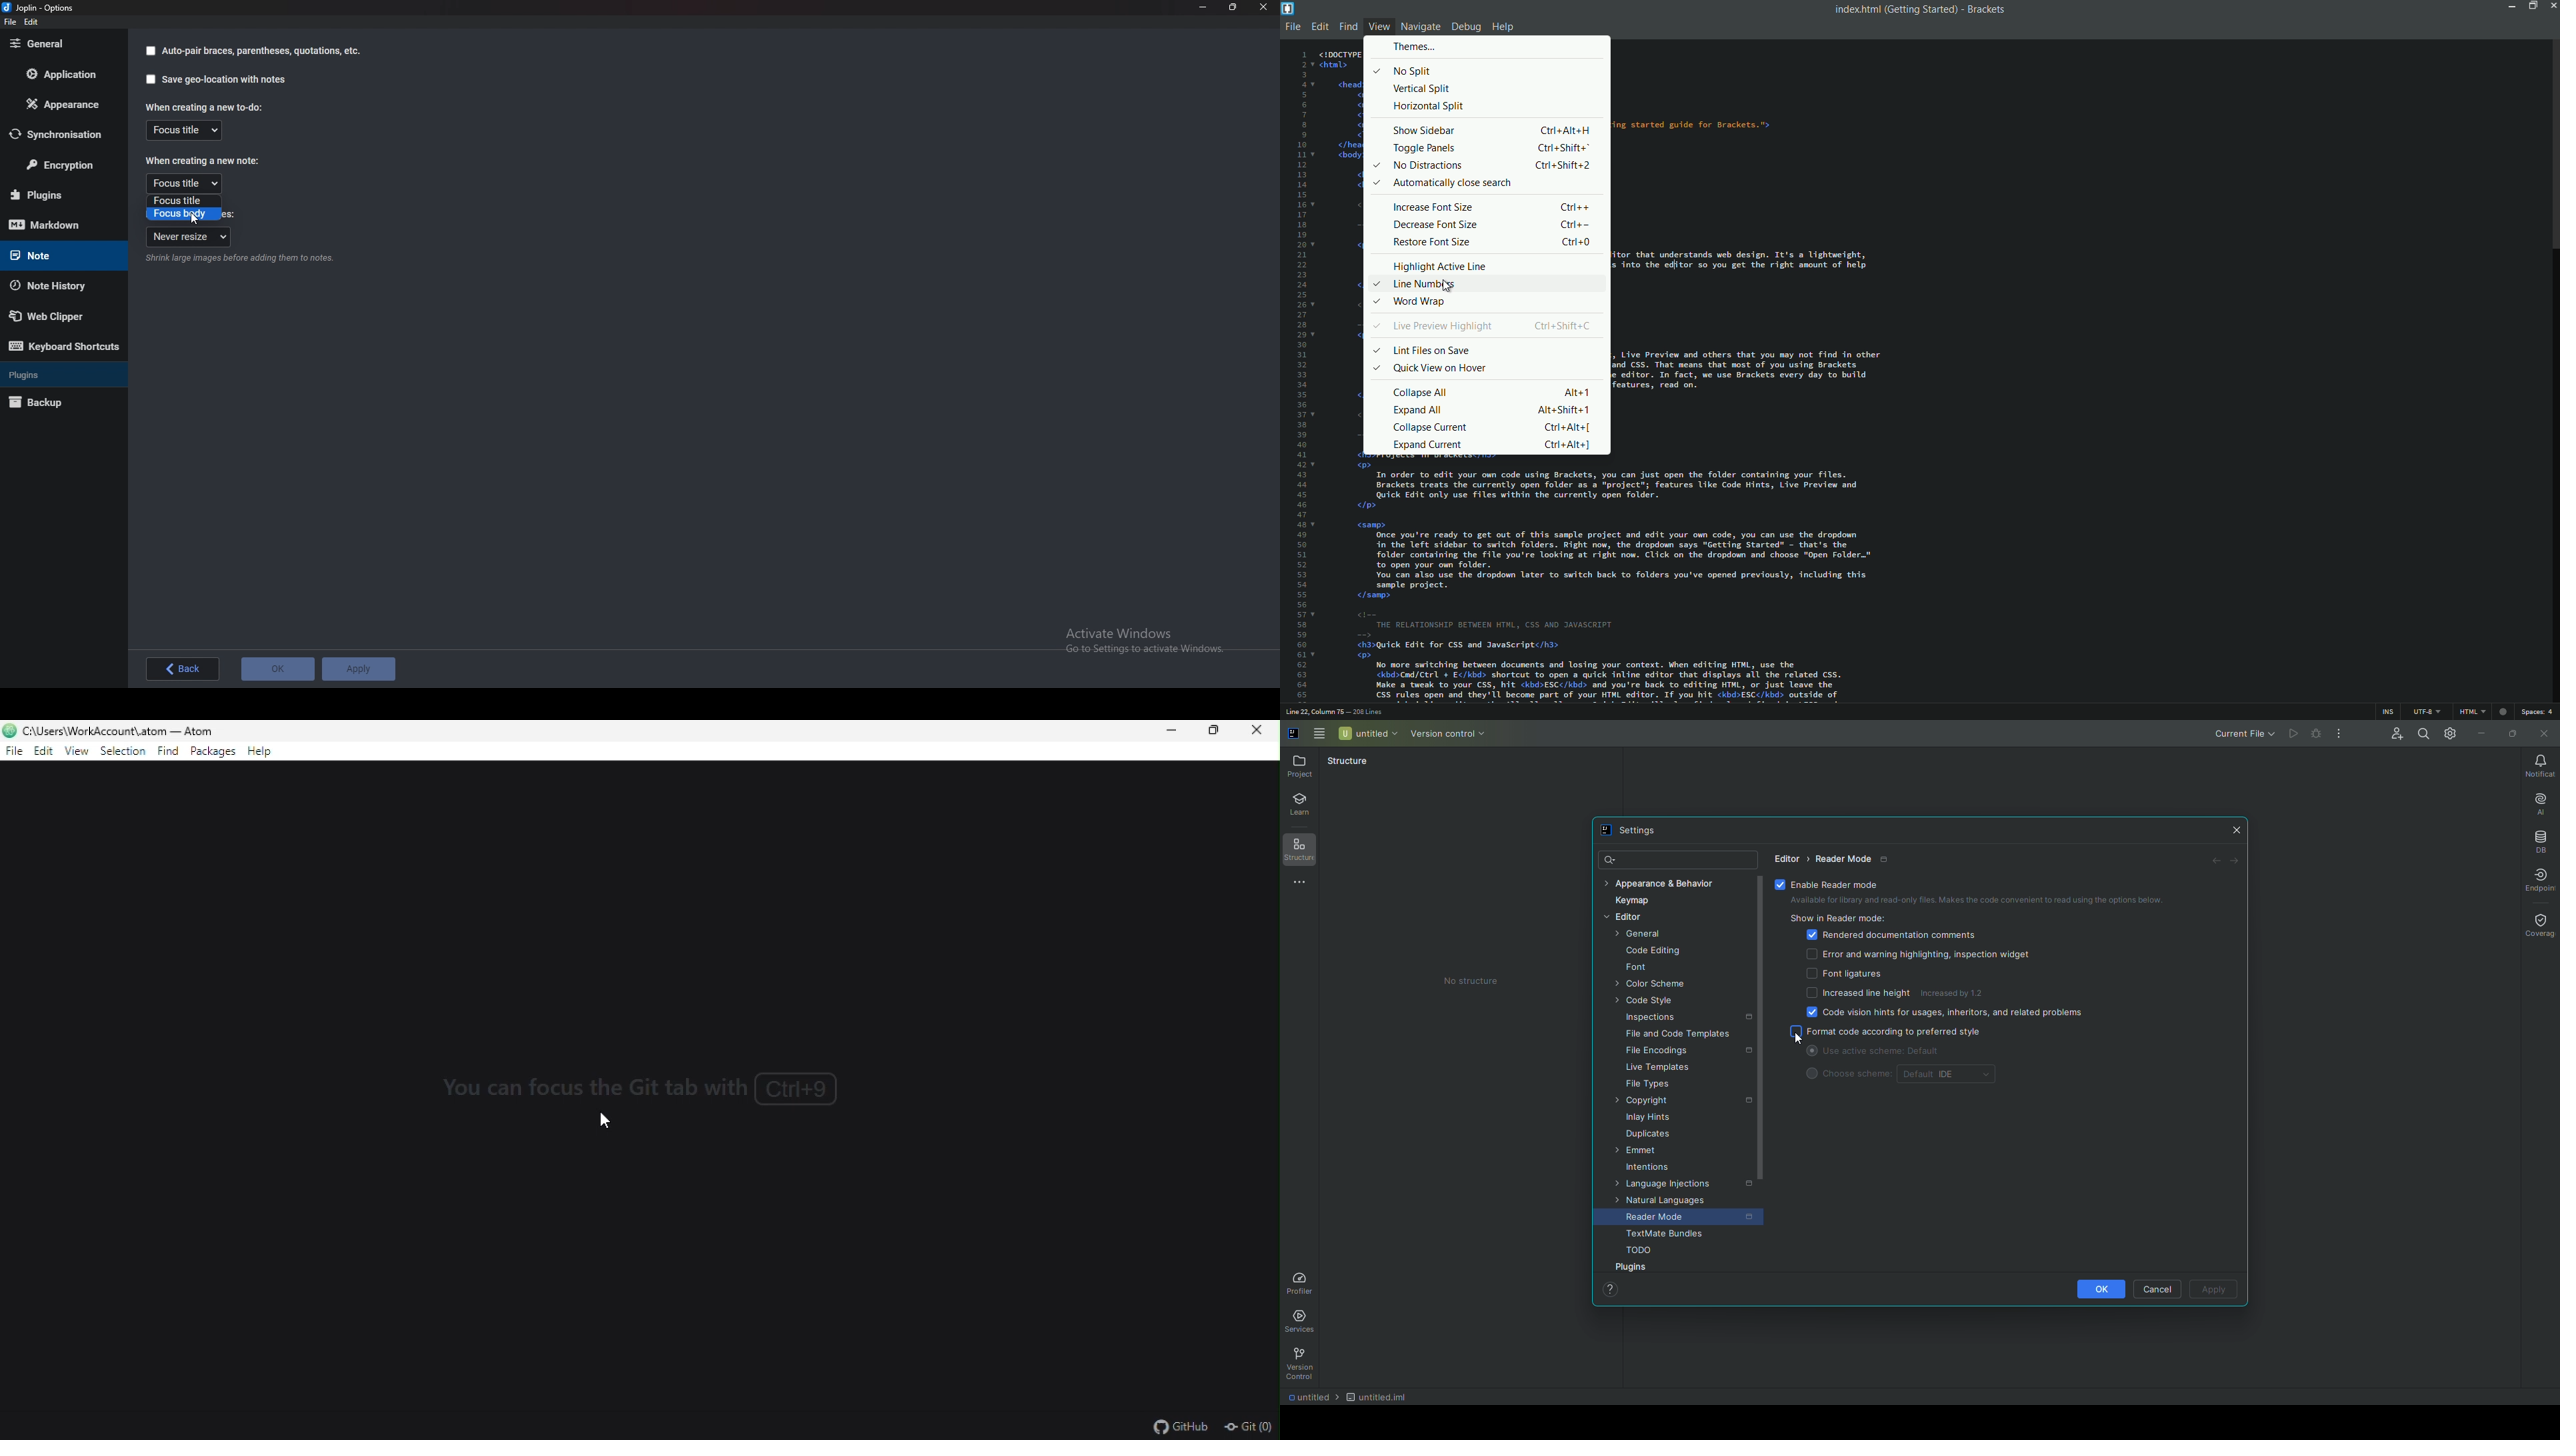 This screenshot has width=2576, height=1456. What do you see at coordinates (2541, 805) in the screenshot?
I see `AI Assistant` at bounding box center [2541, 805].